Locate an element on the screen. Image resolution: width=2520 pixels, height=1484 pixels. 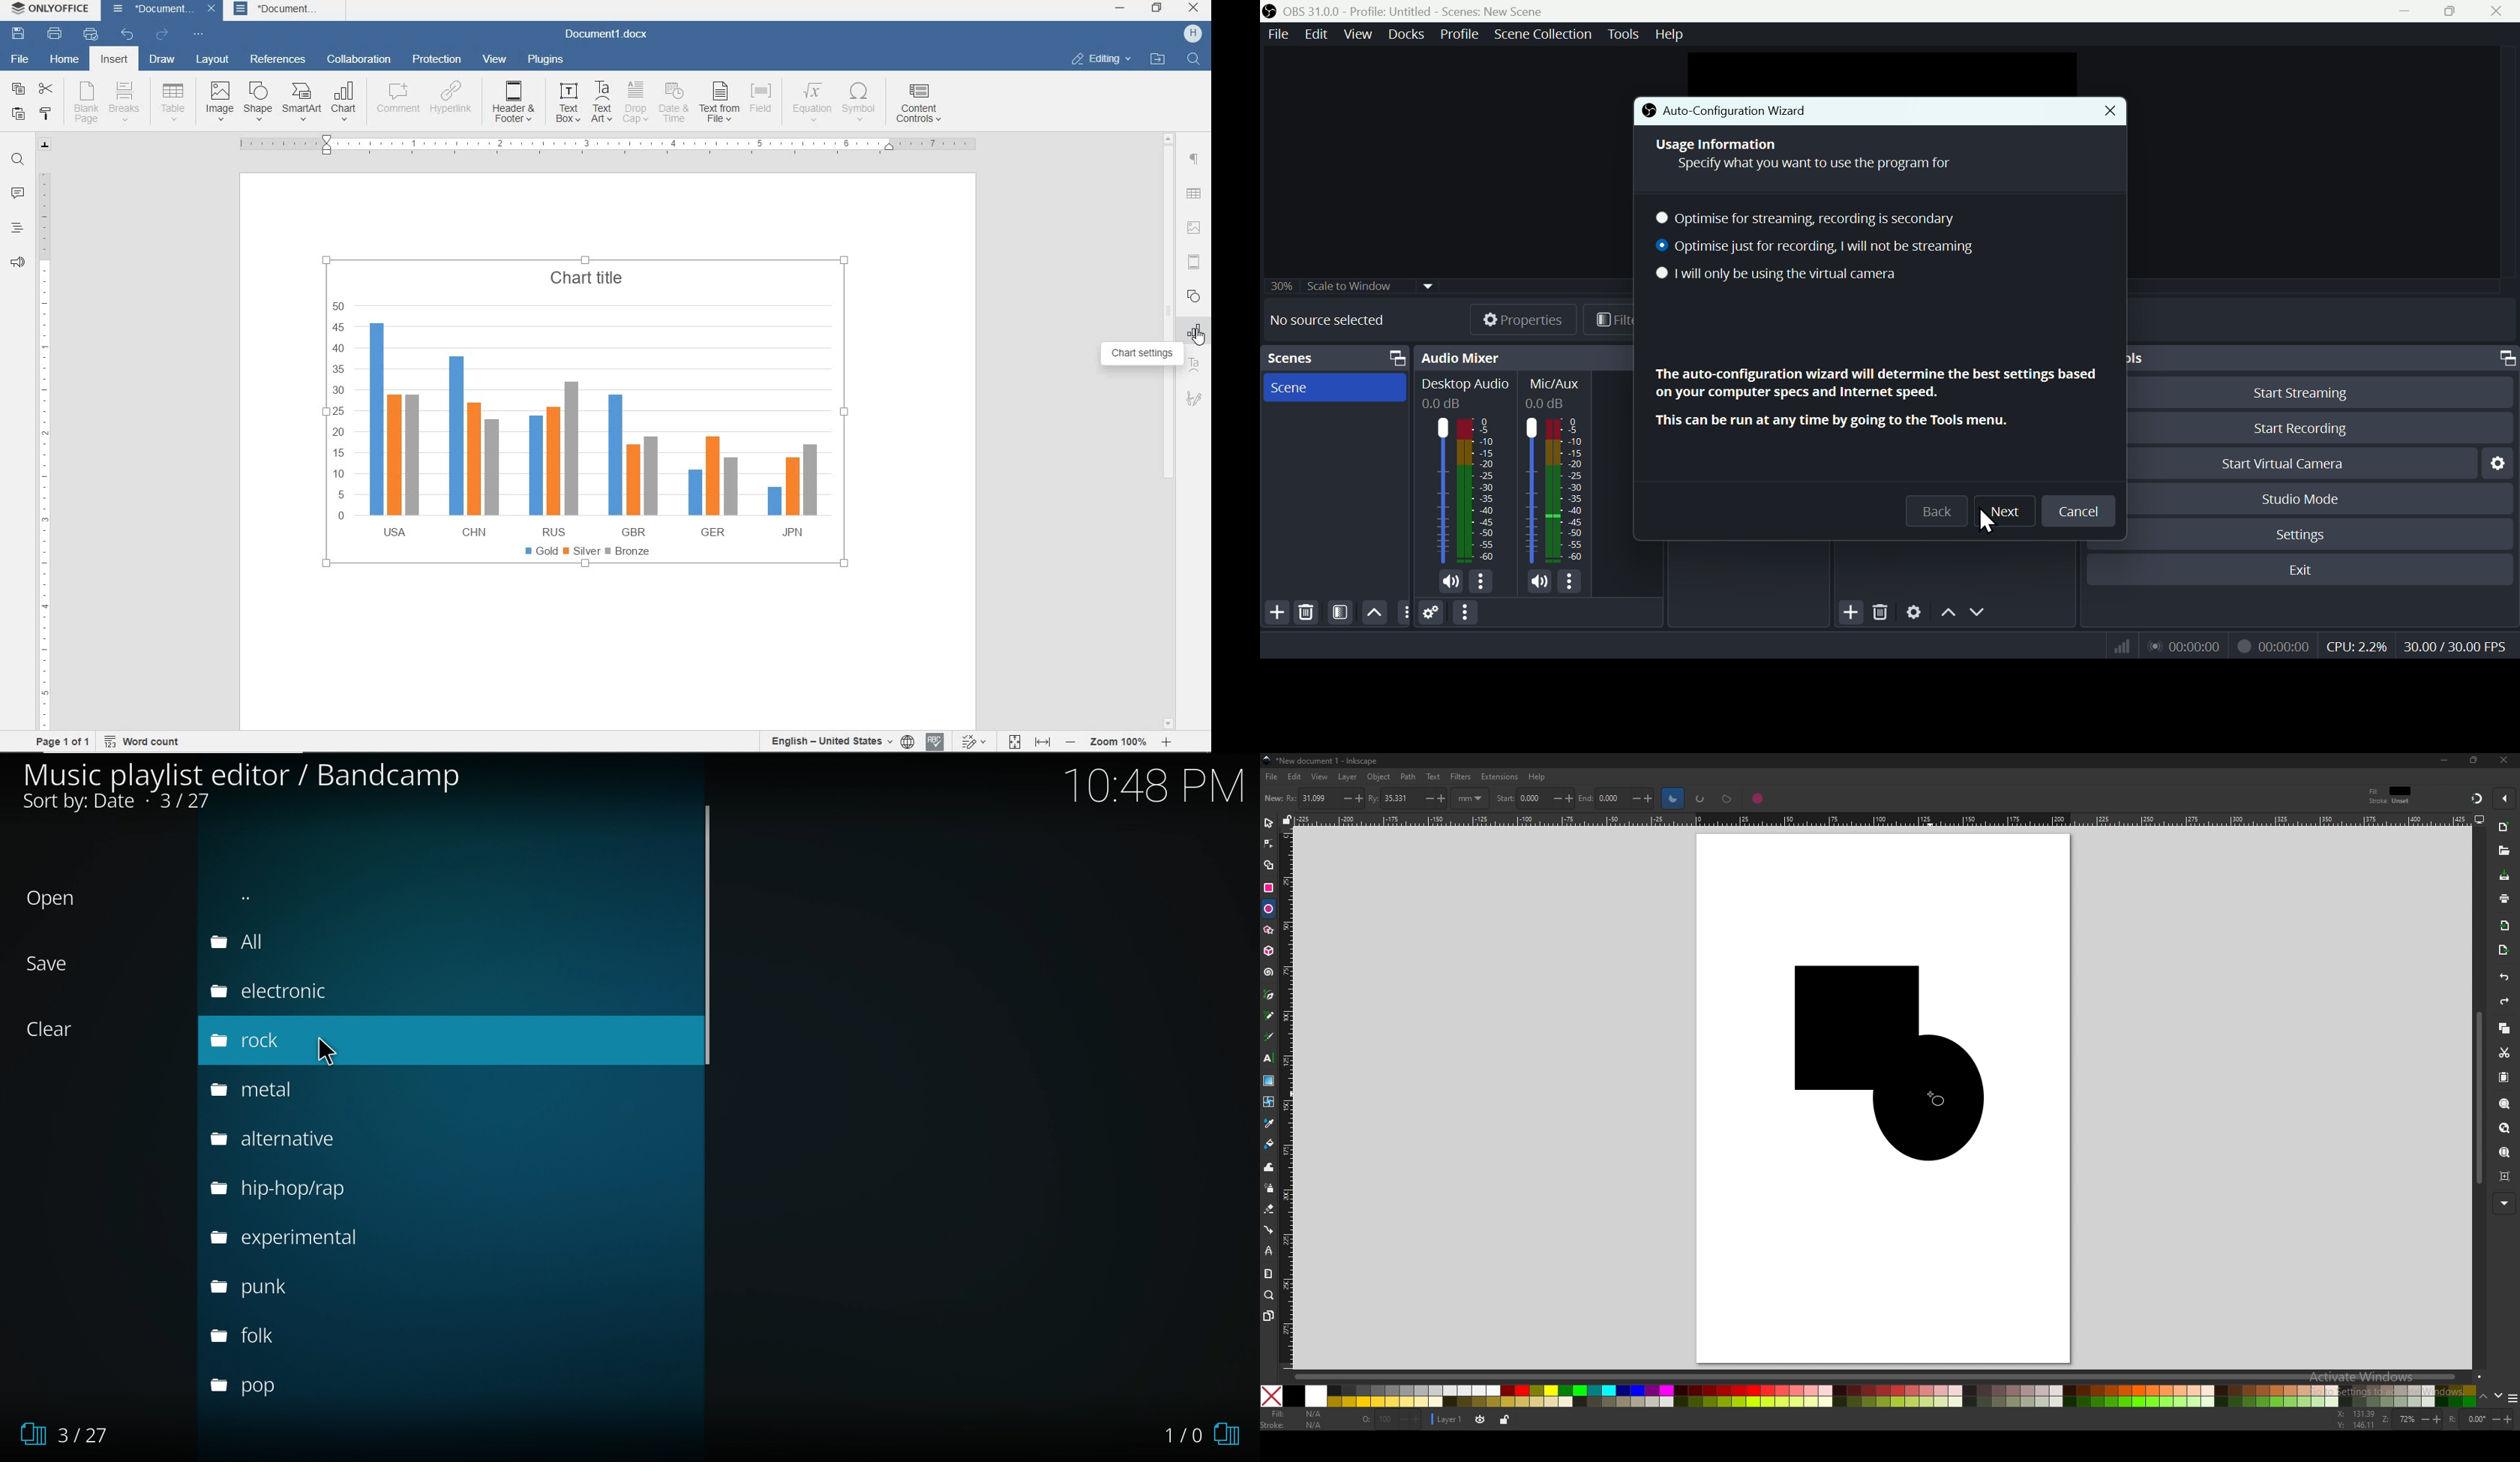
comment is located at coordinates (395, 100).